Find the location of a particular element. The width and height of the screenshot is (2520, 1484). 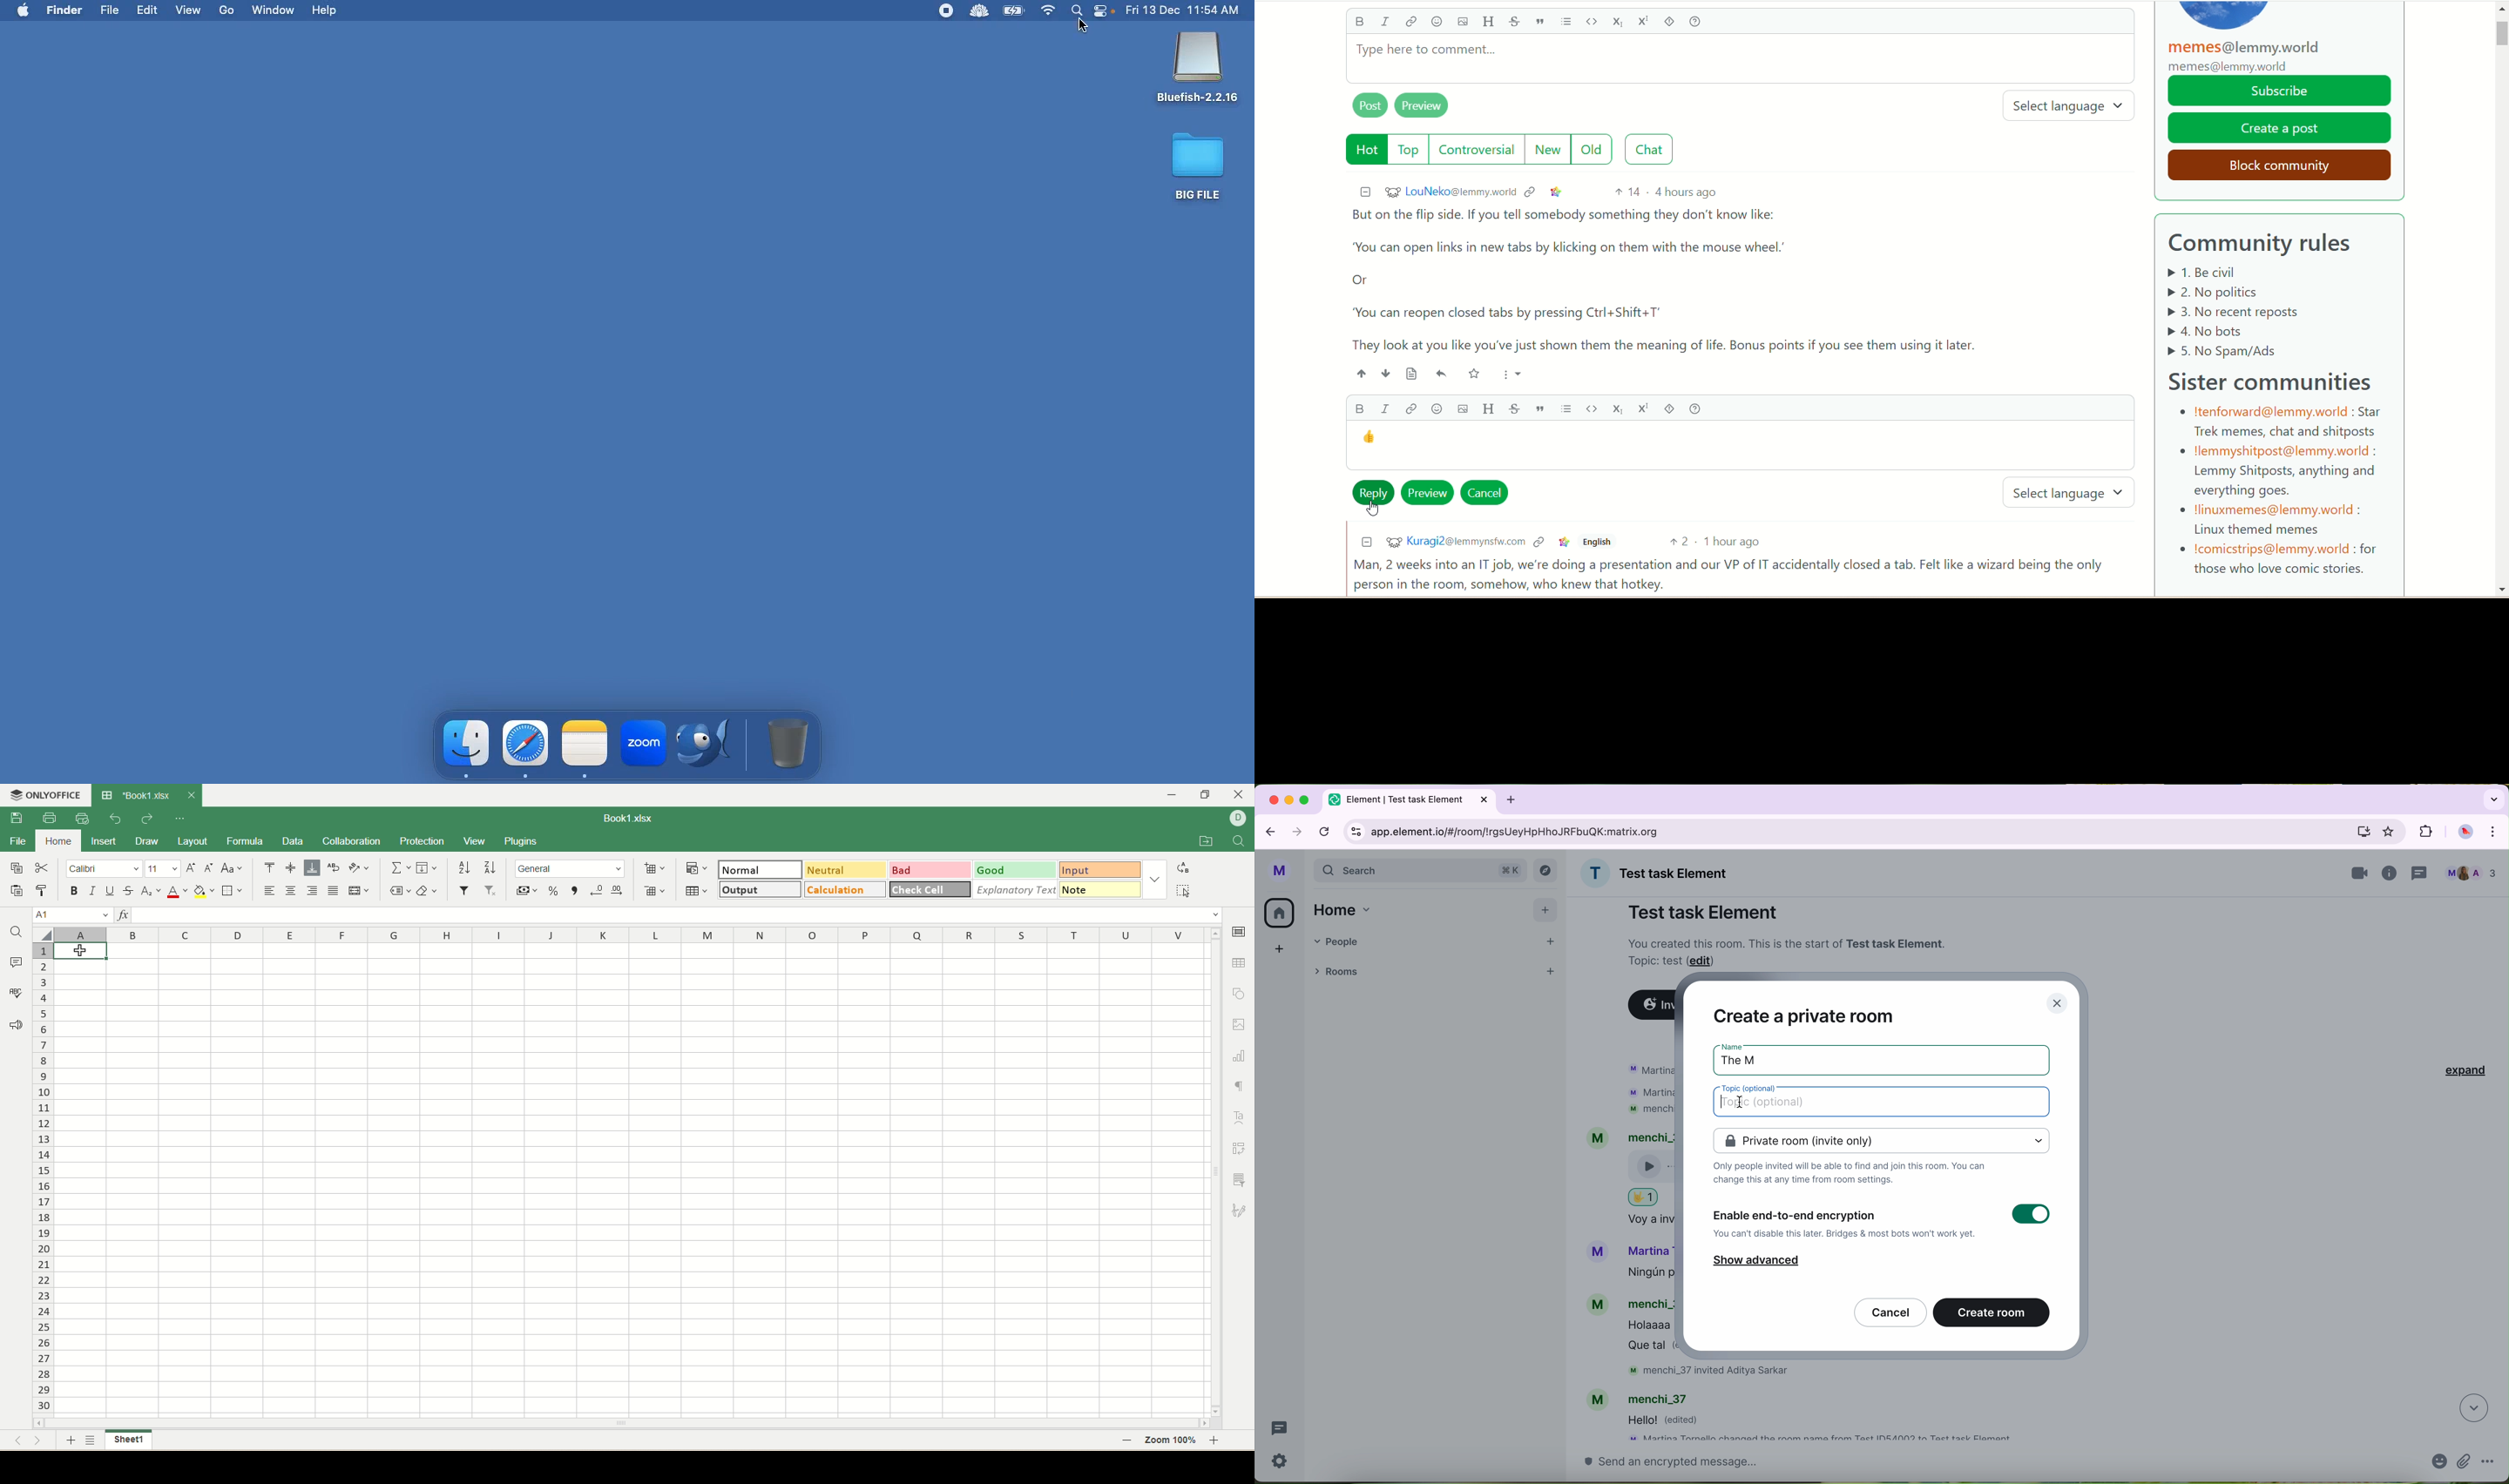

save is located at coordinates (12, 818).